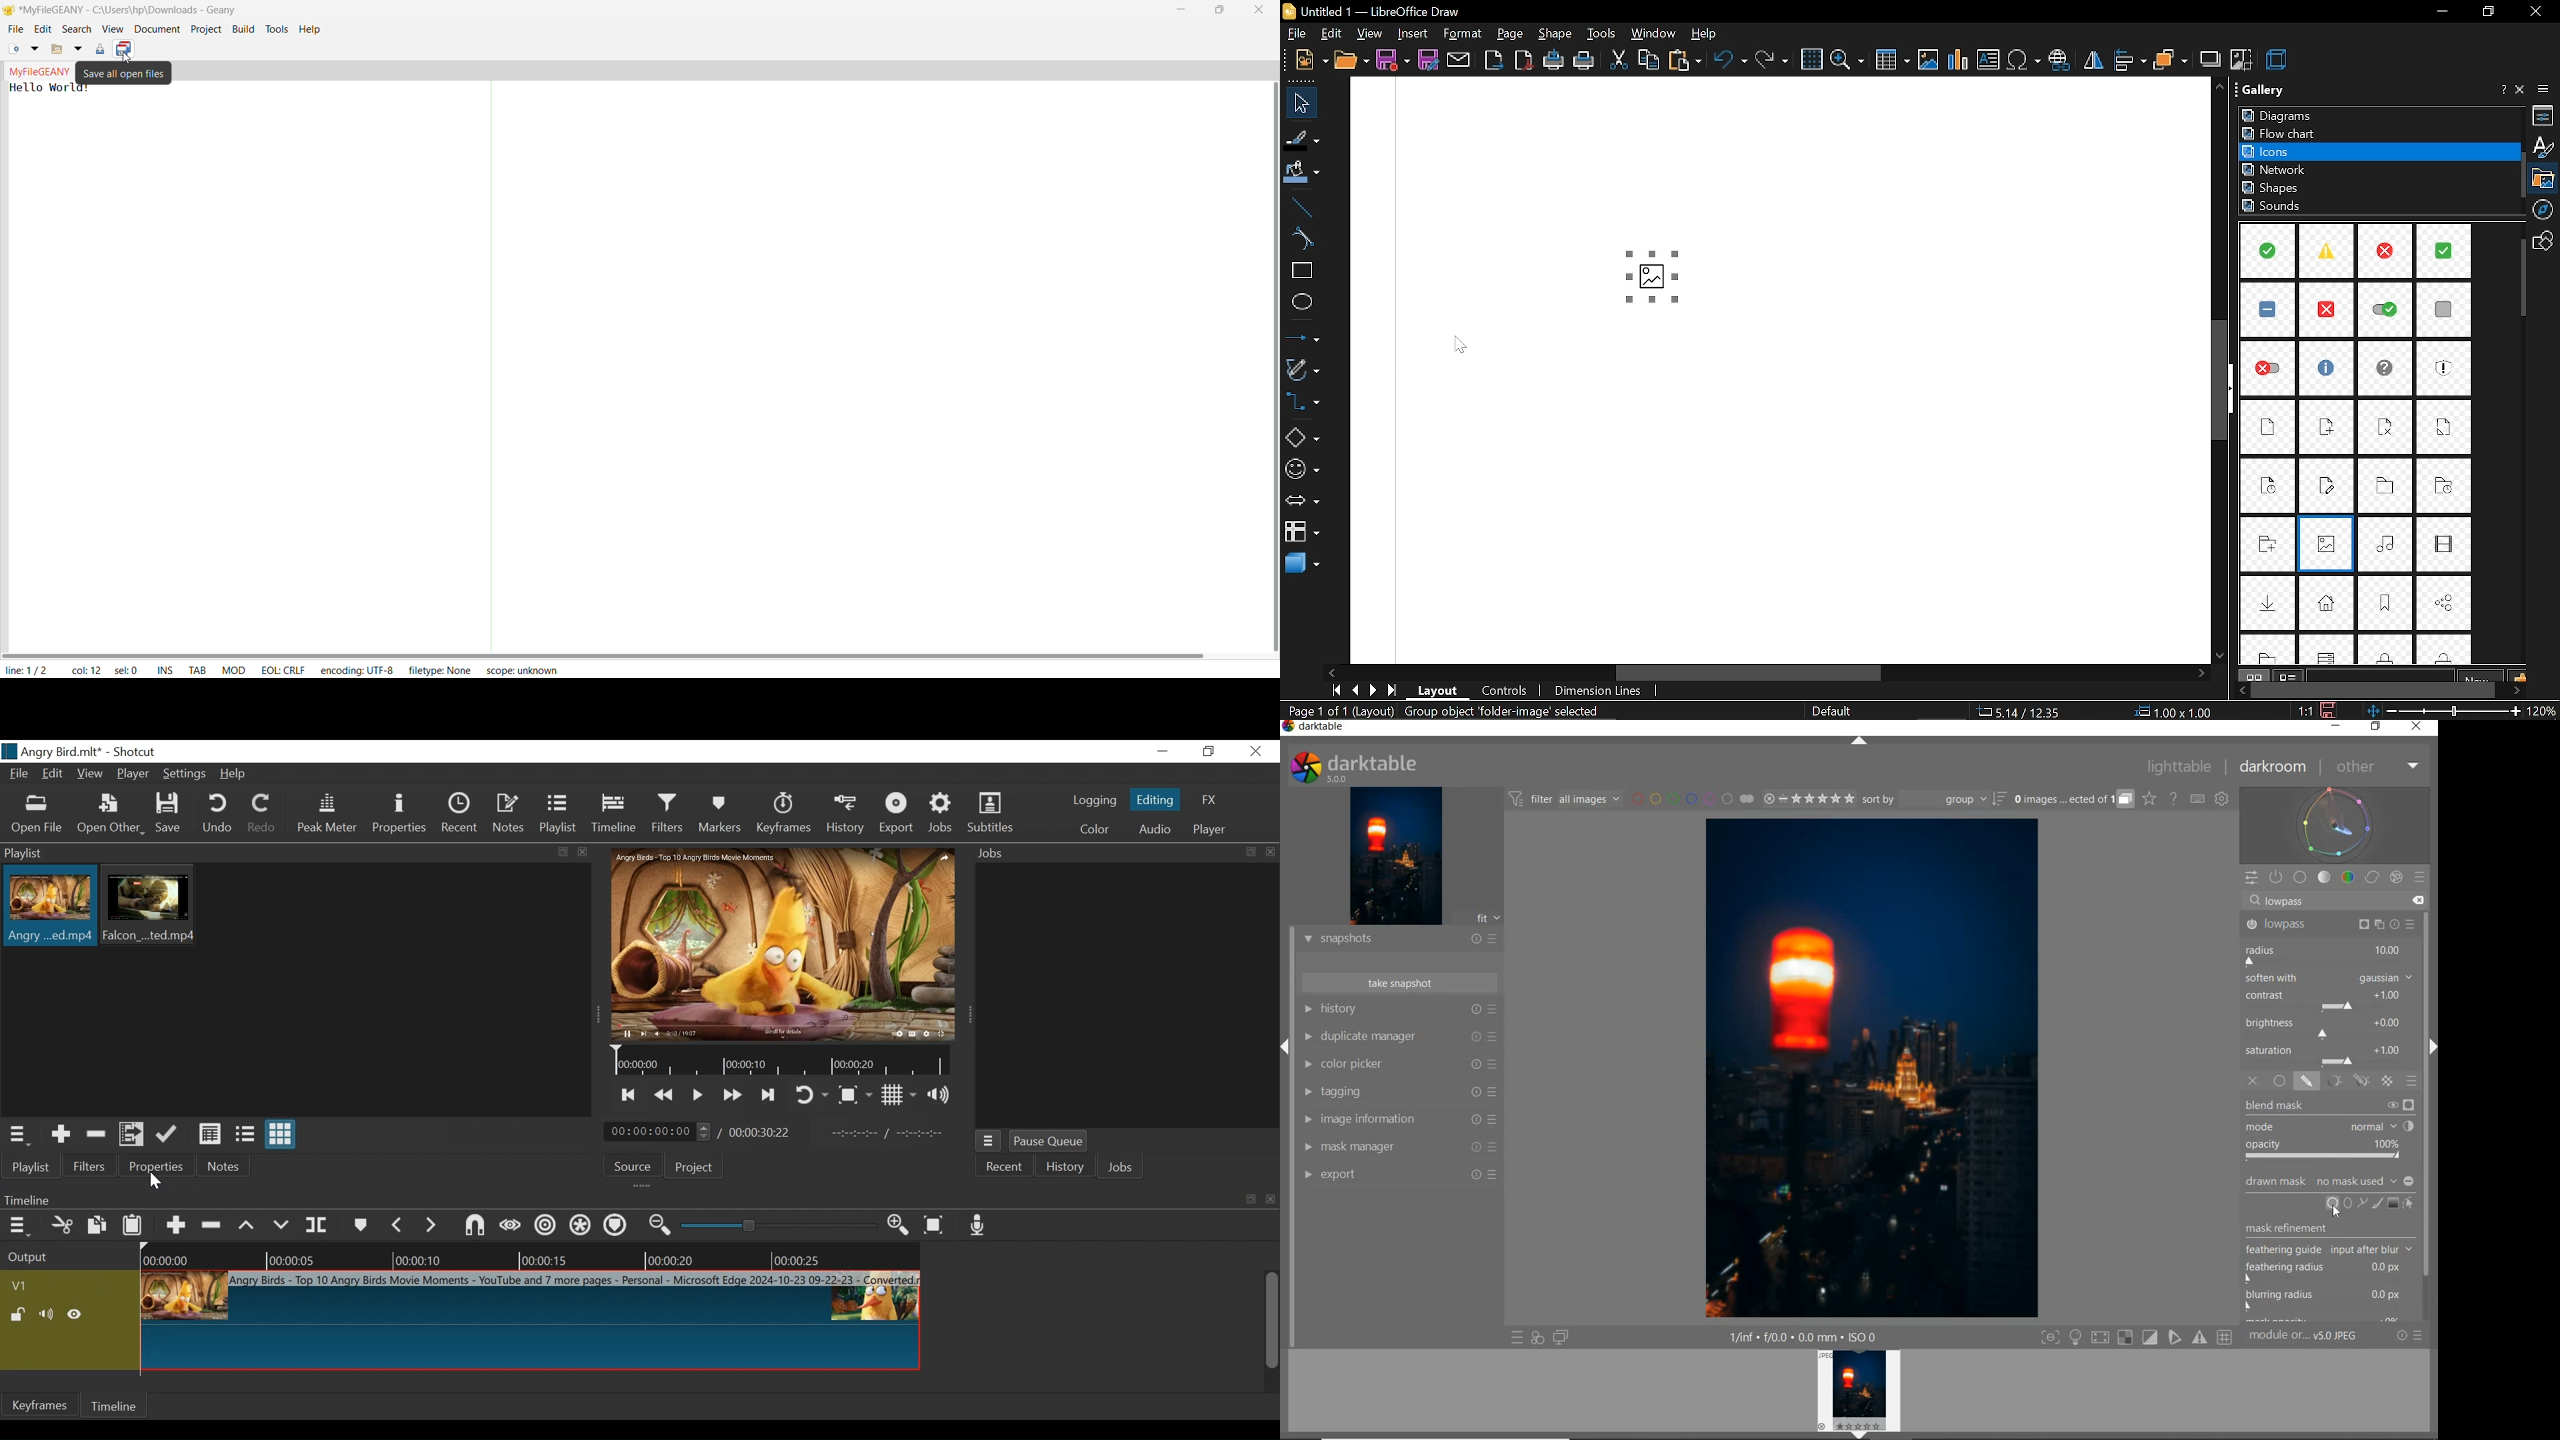  I want to click on next page, so click(1373, 691).